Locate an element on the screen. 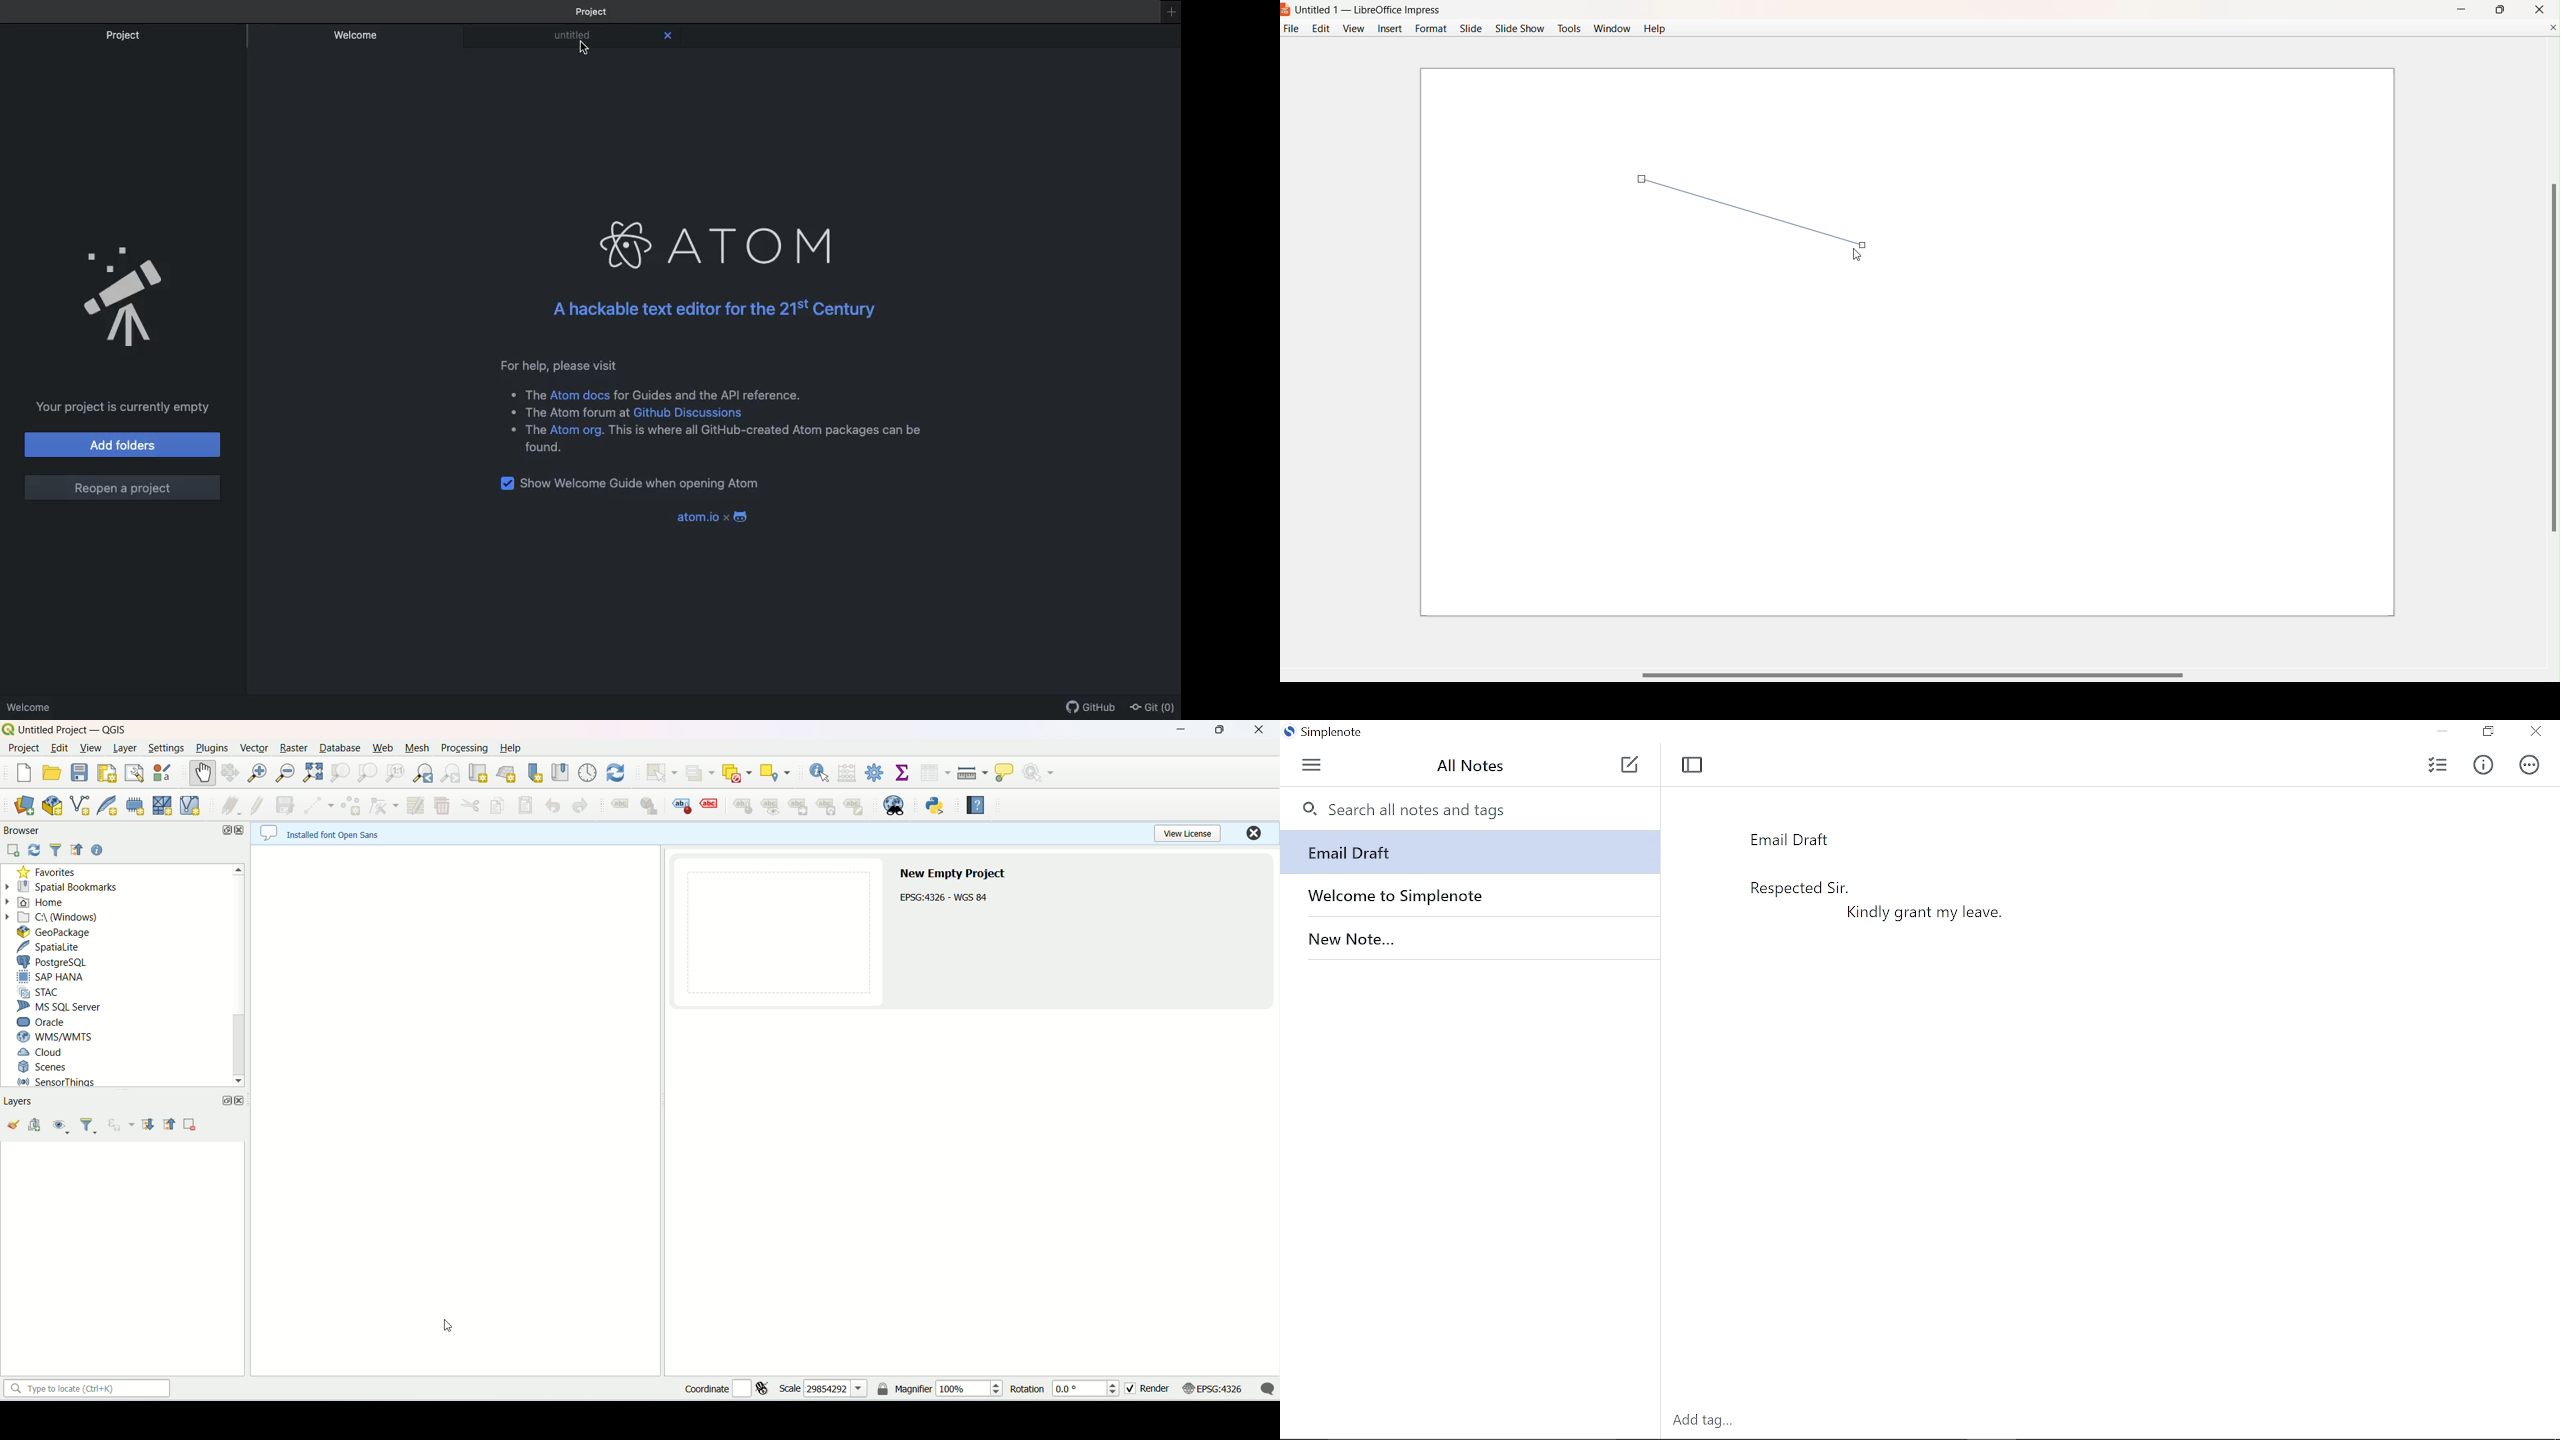  WMS/WMTS is located at coordinates (56, 1037).